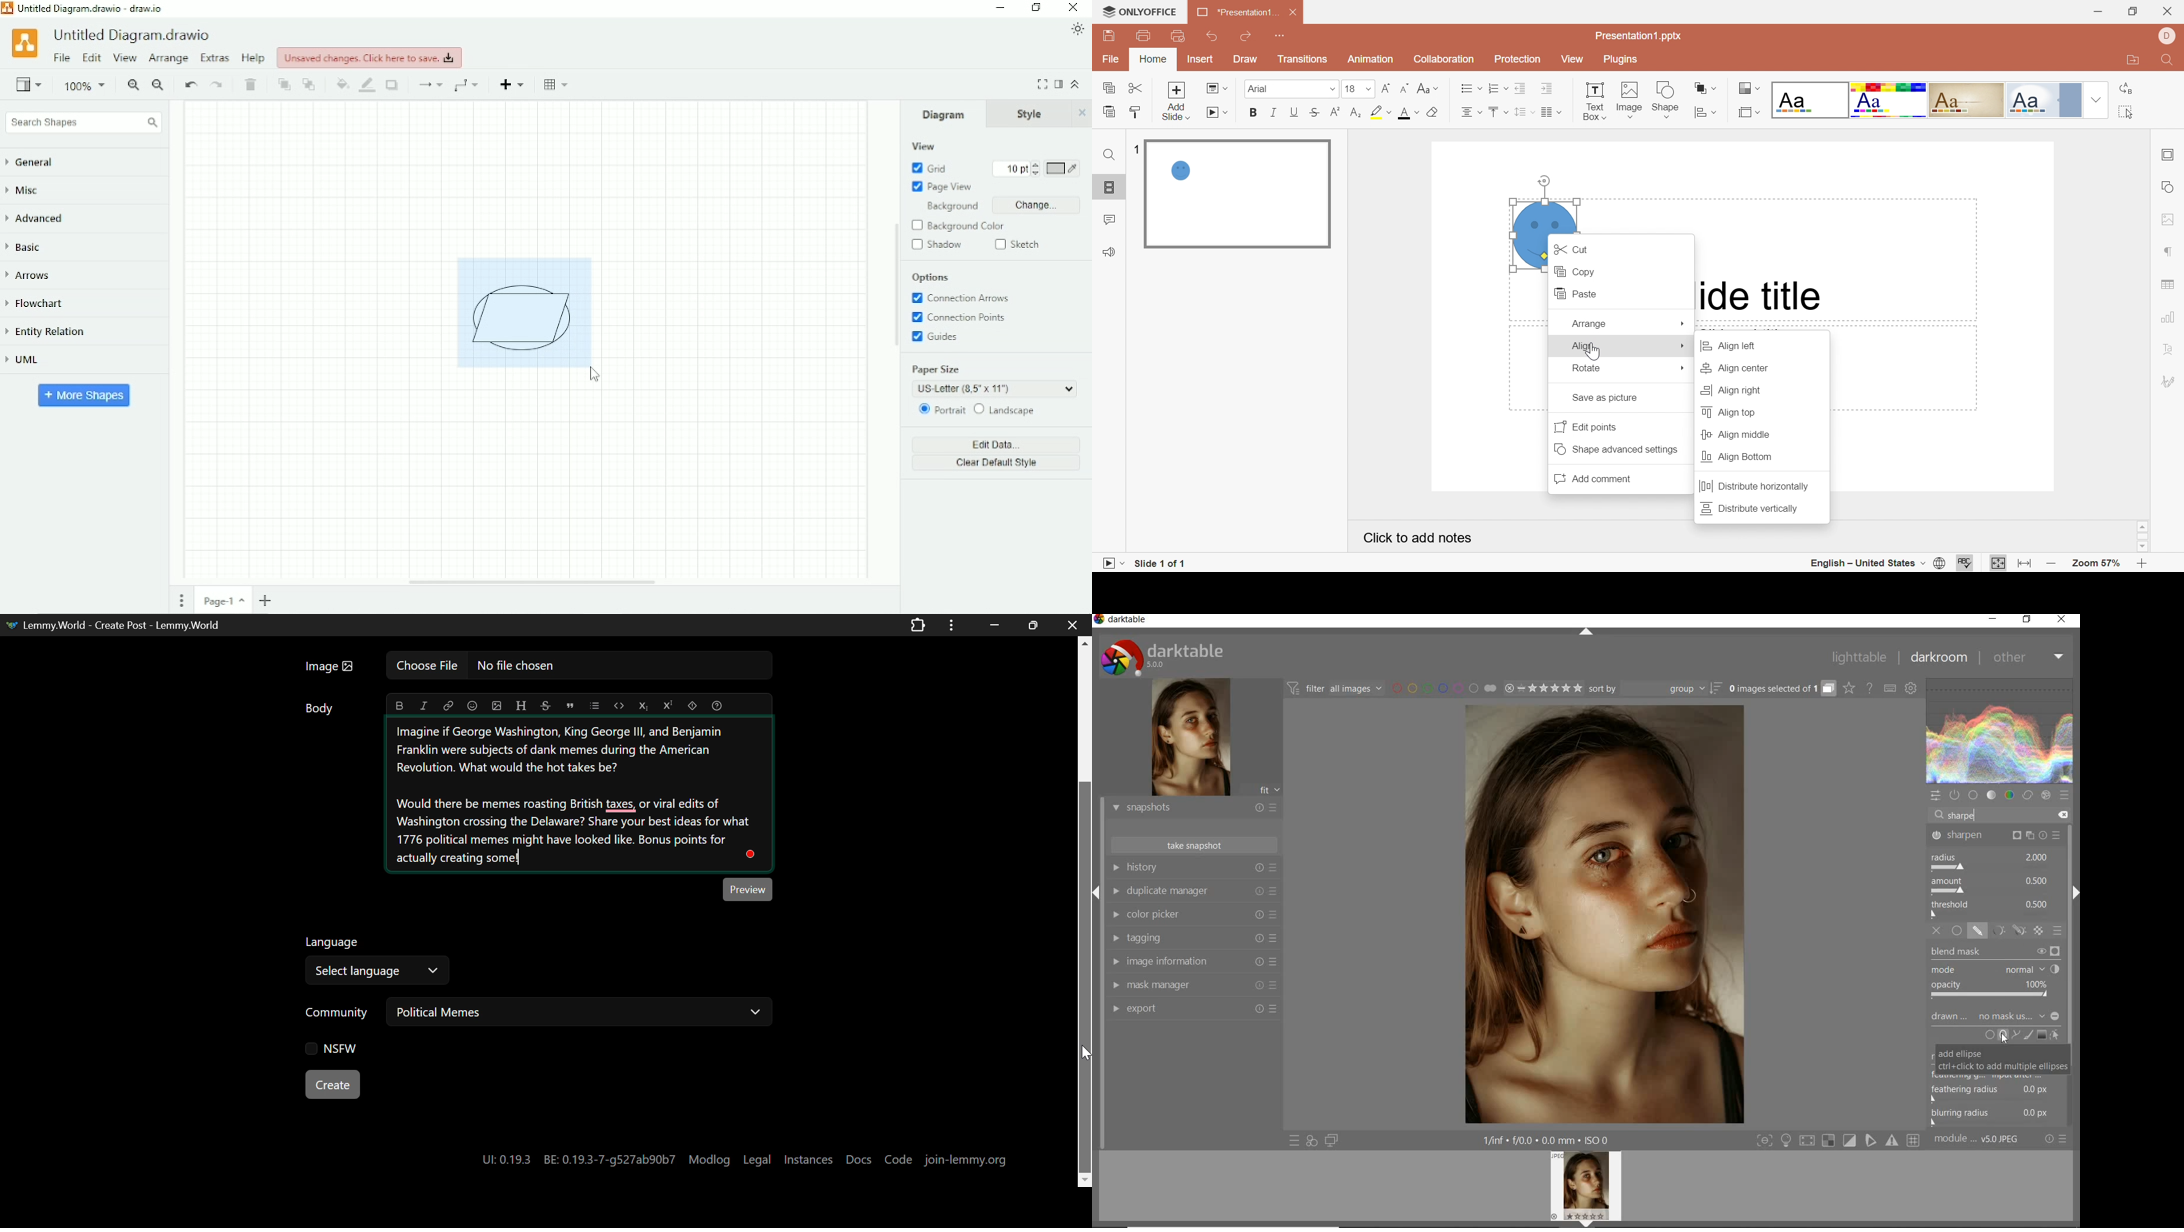 The width and height of the screenshot is (2184, 1232). I want to click on Shapes selected, so click(524, 311).